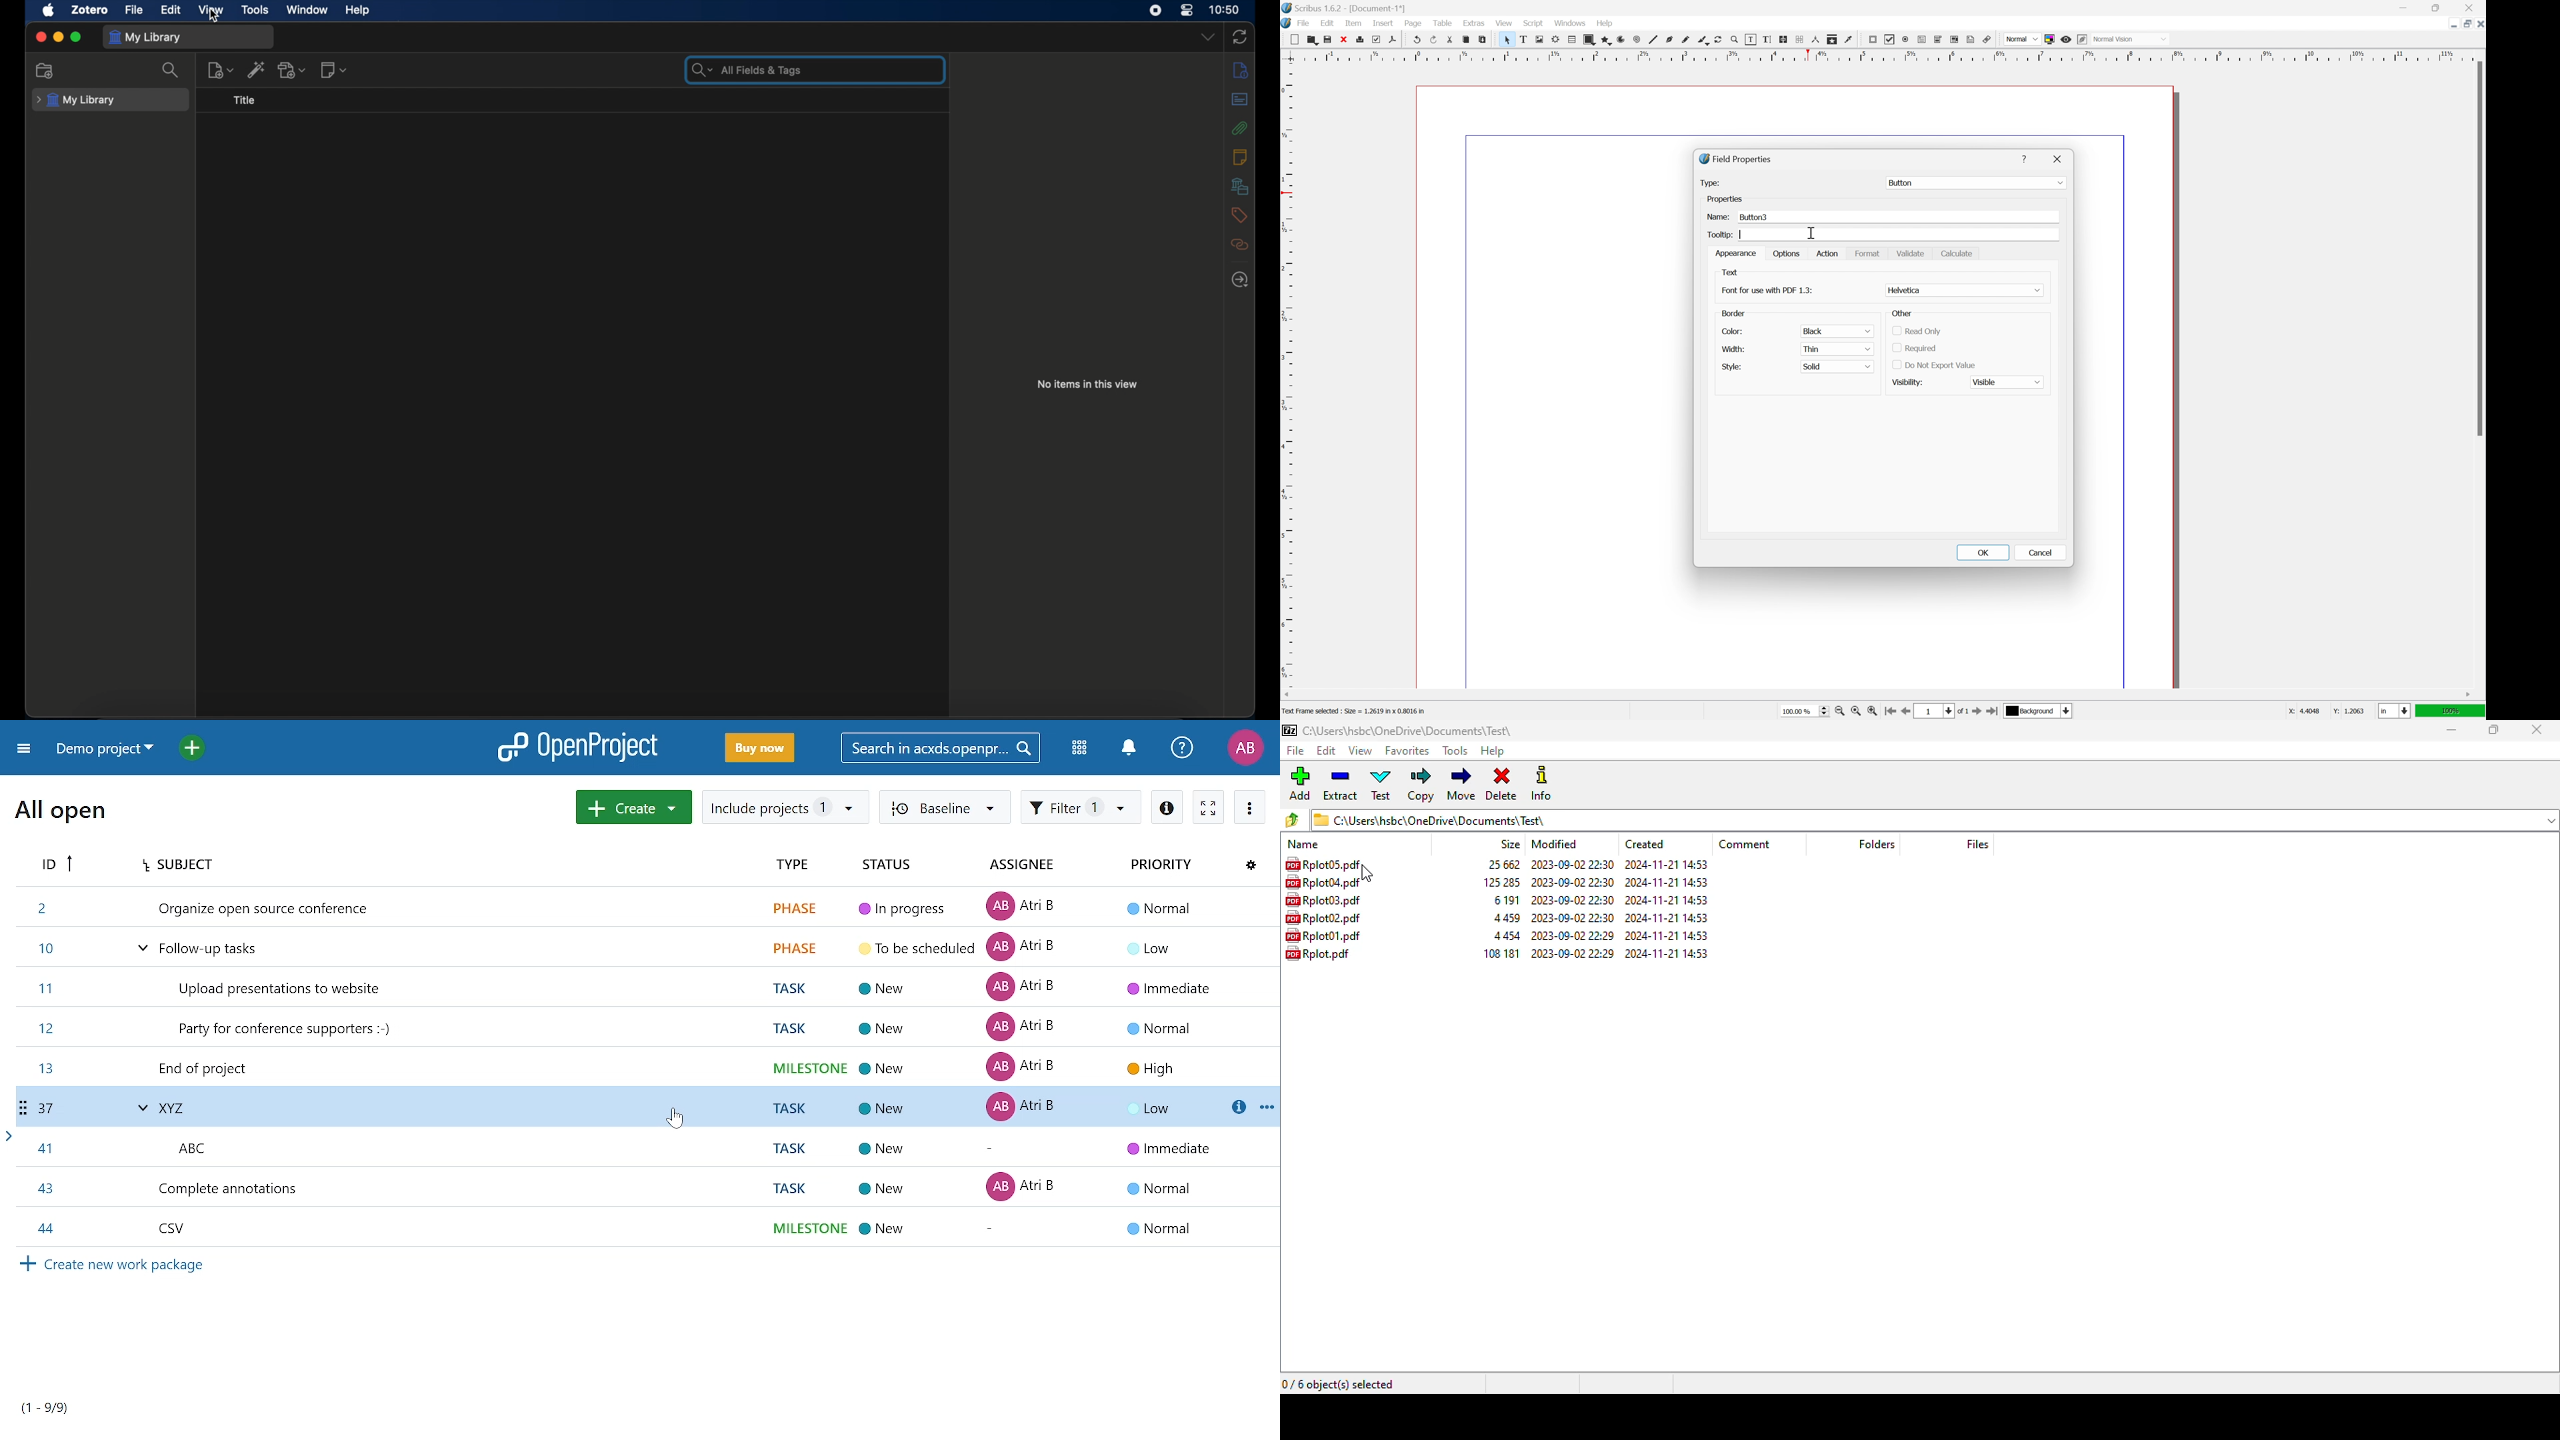  What do you see at coordinates (1574, 918) in the screenshot?
I see `modified date & time` at bounding box center [1574, 918].